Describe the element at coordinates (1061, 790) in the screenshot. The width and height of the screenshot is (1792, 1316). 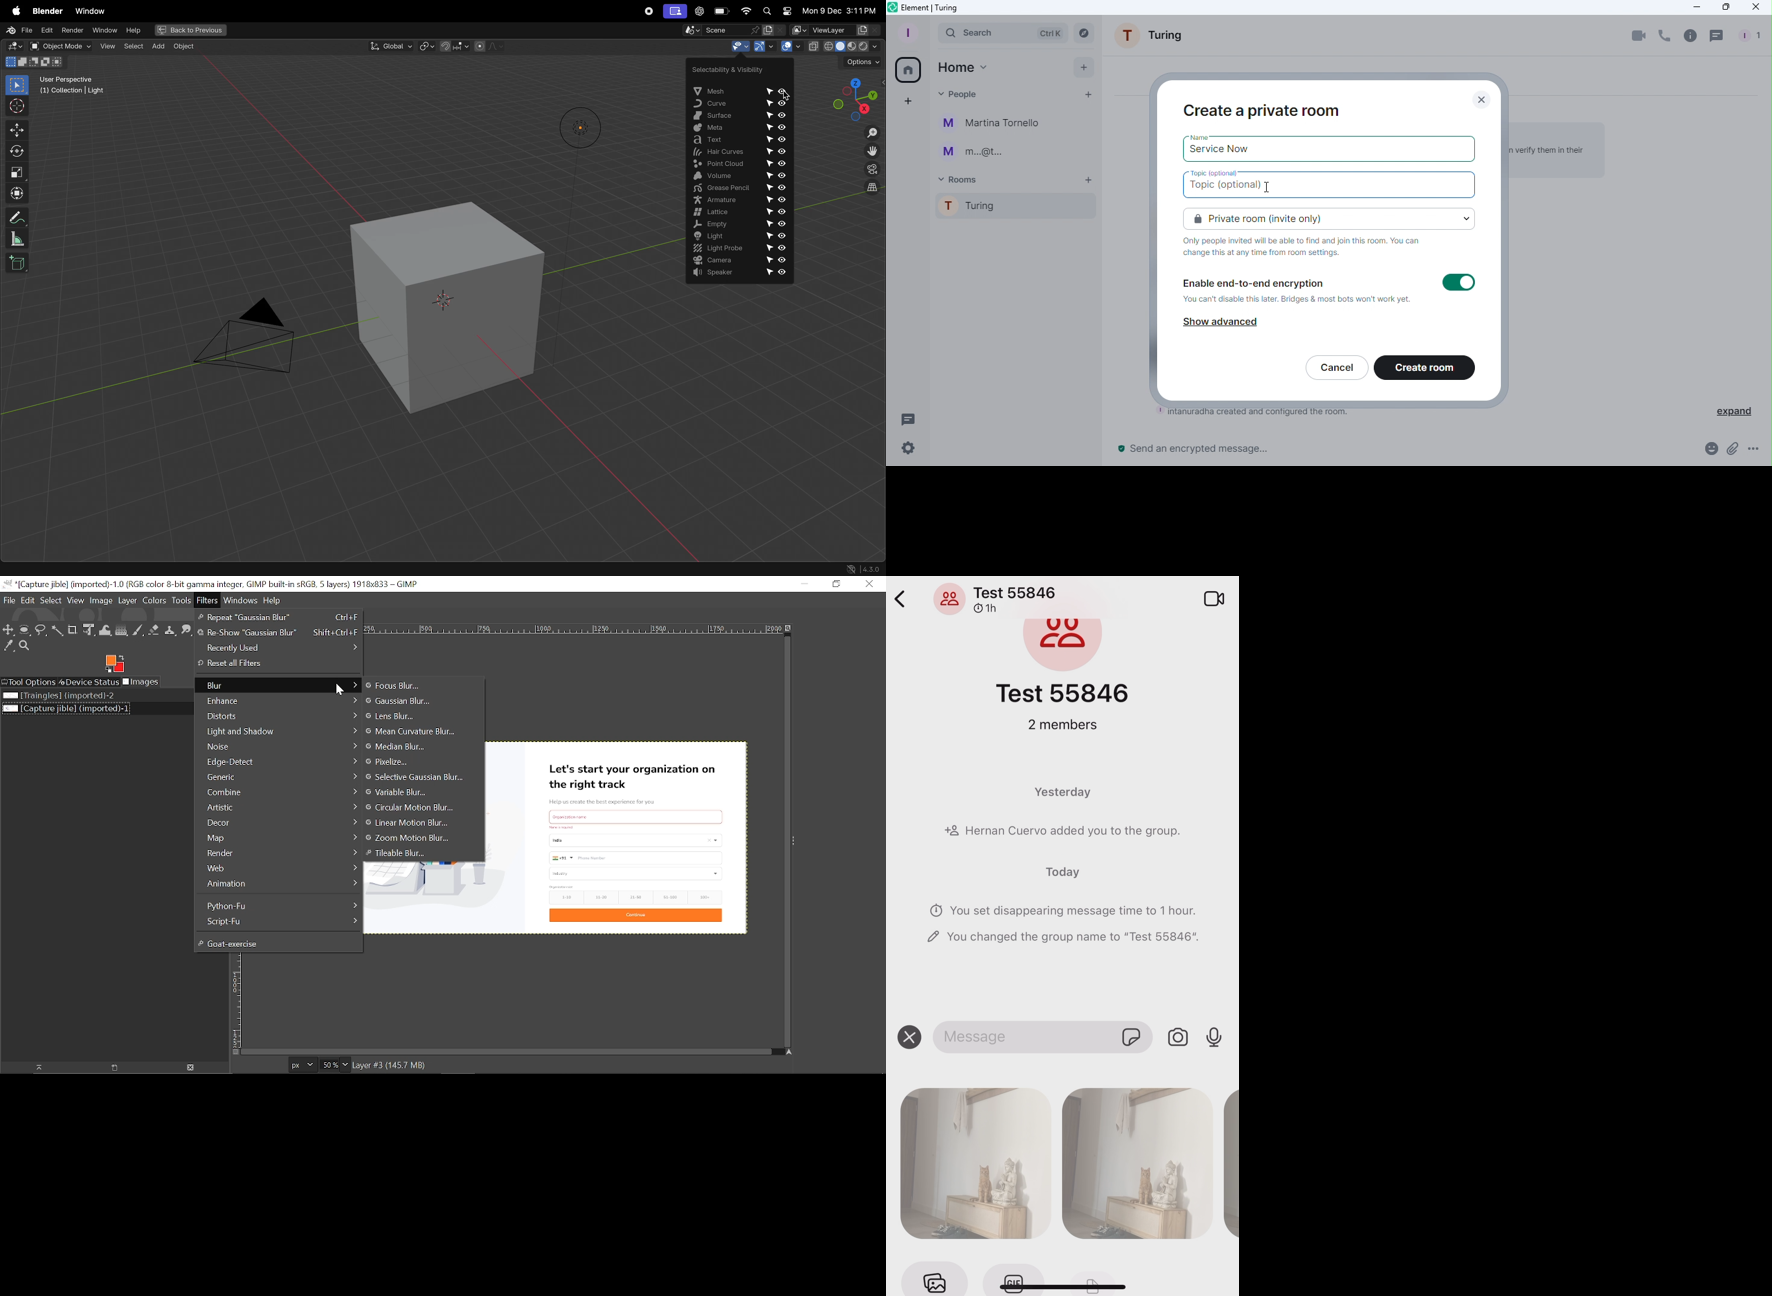
I see `Yesterday` at that location.